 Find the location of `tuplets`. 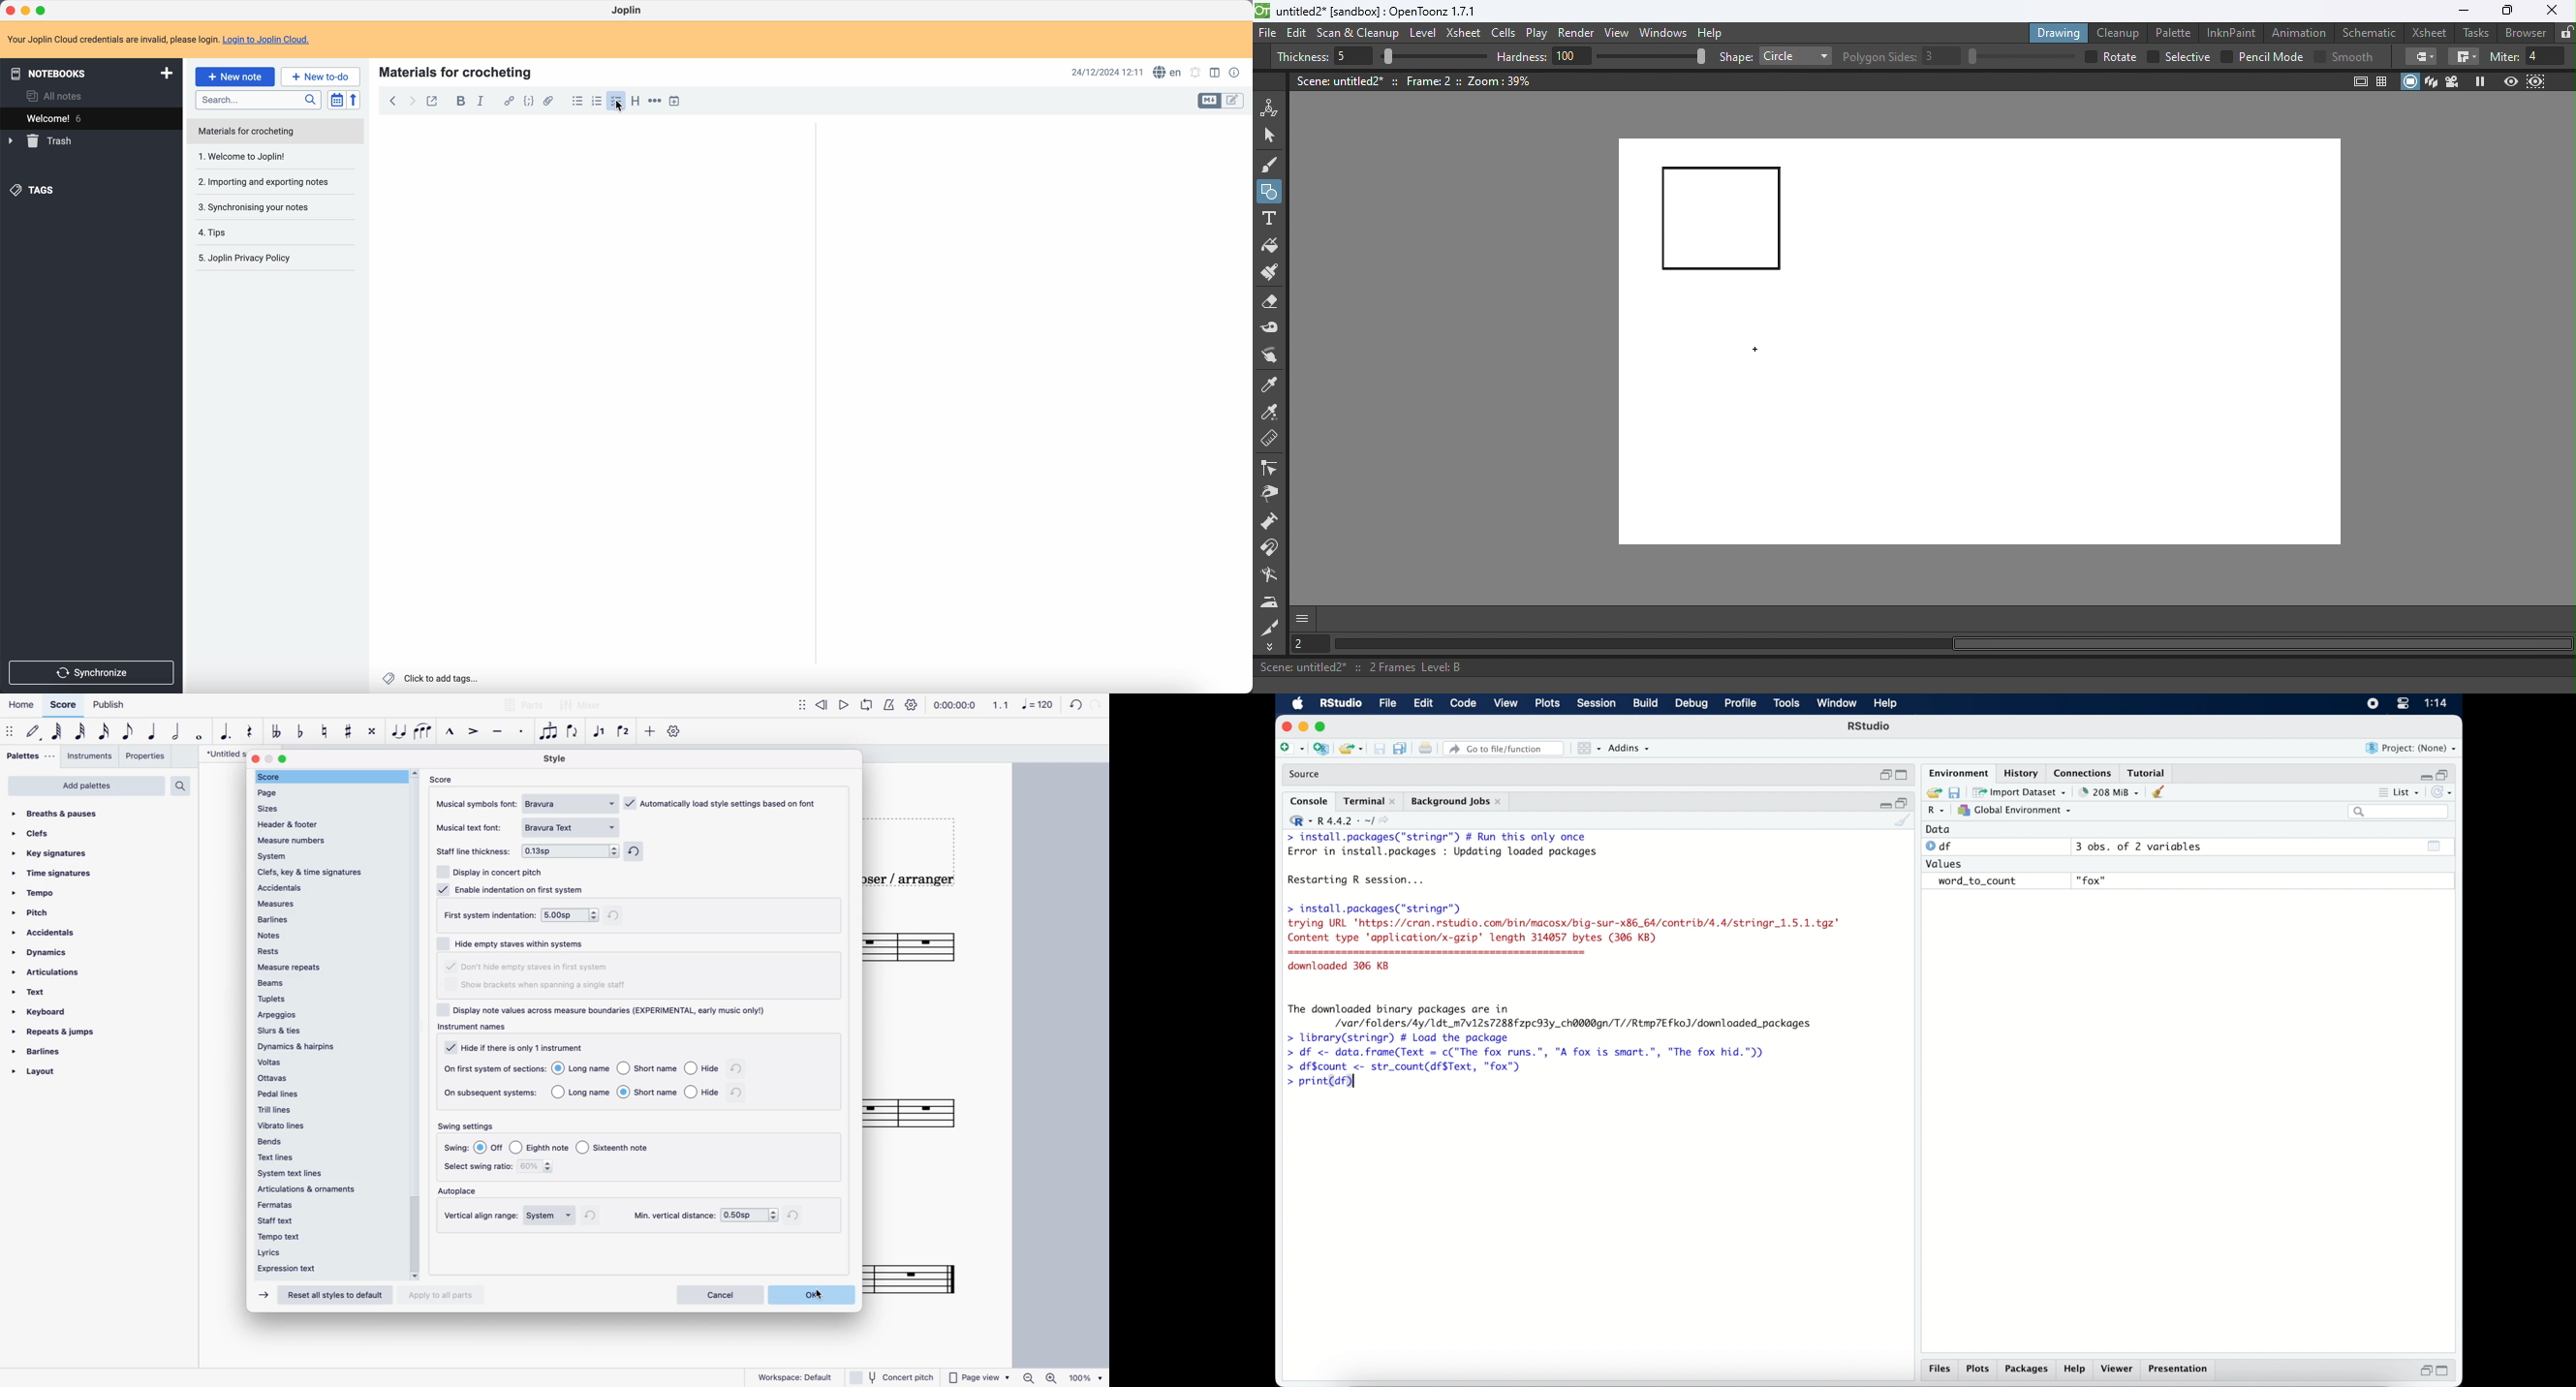

tuplets is located at coordinates (330, 999).